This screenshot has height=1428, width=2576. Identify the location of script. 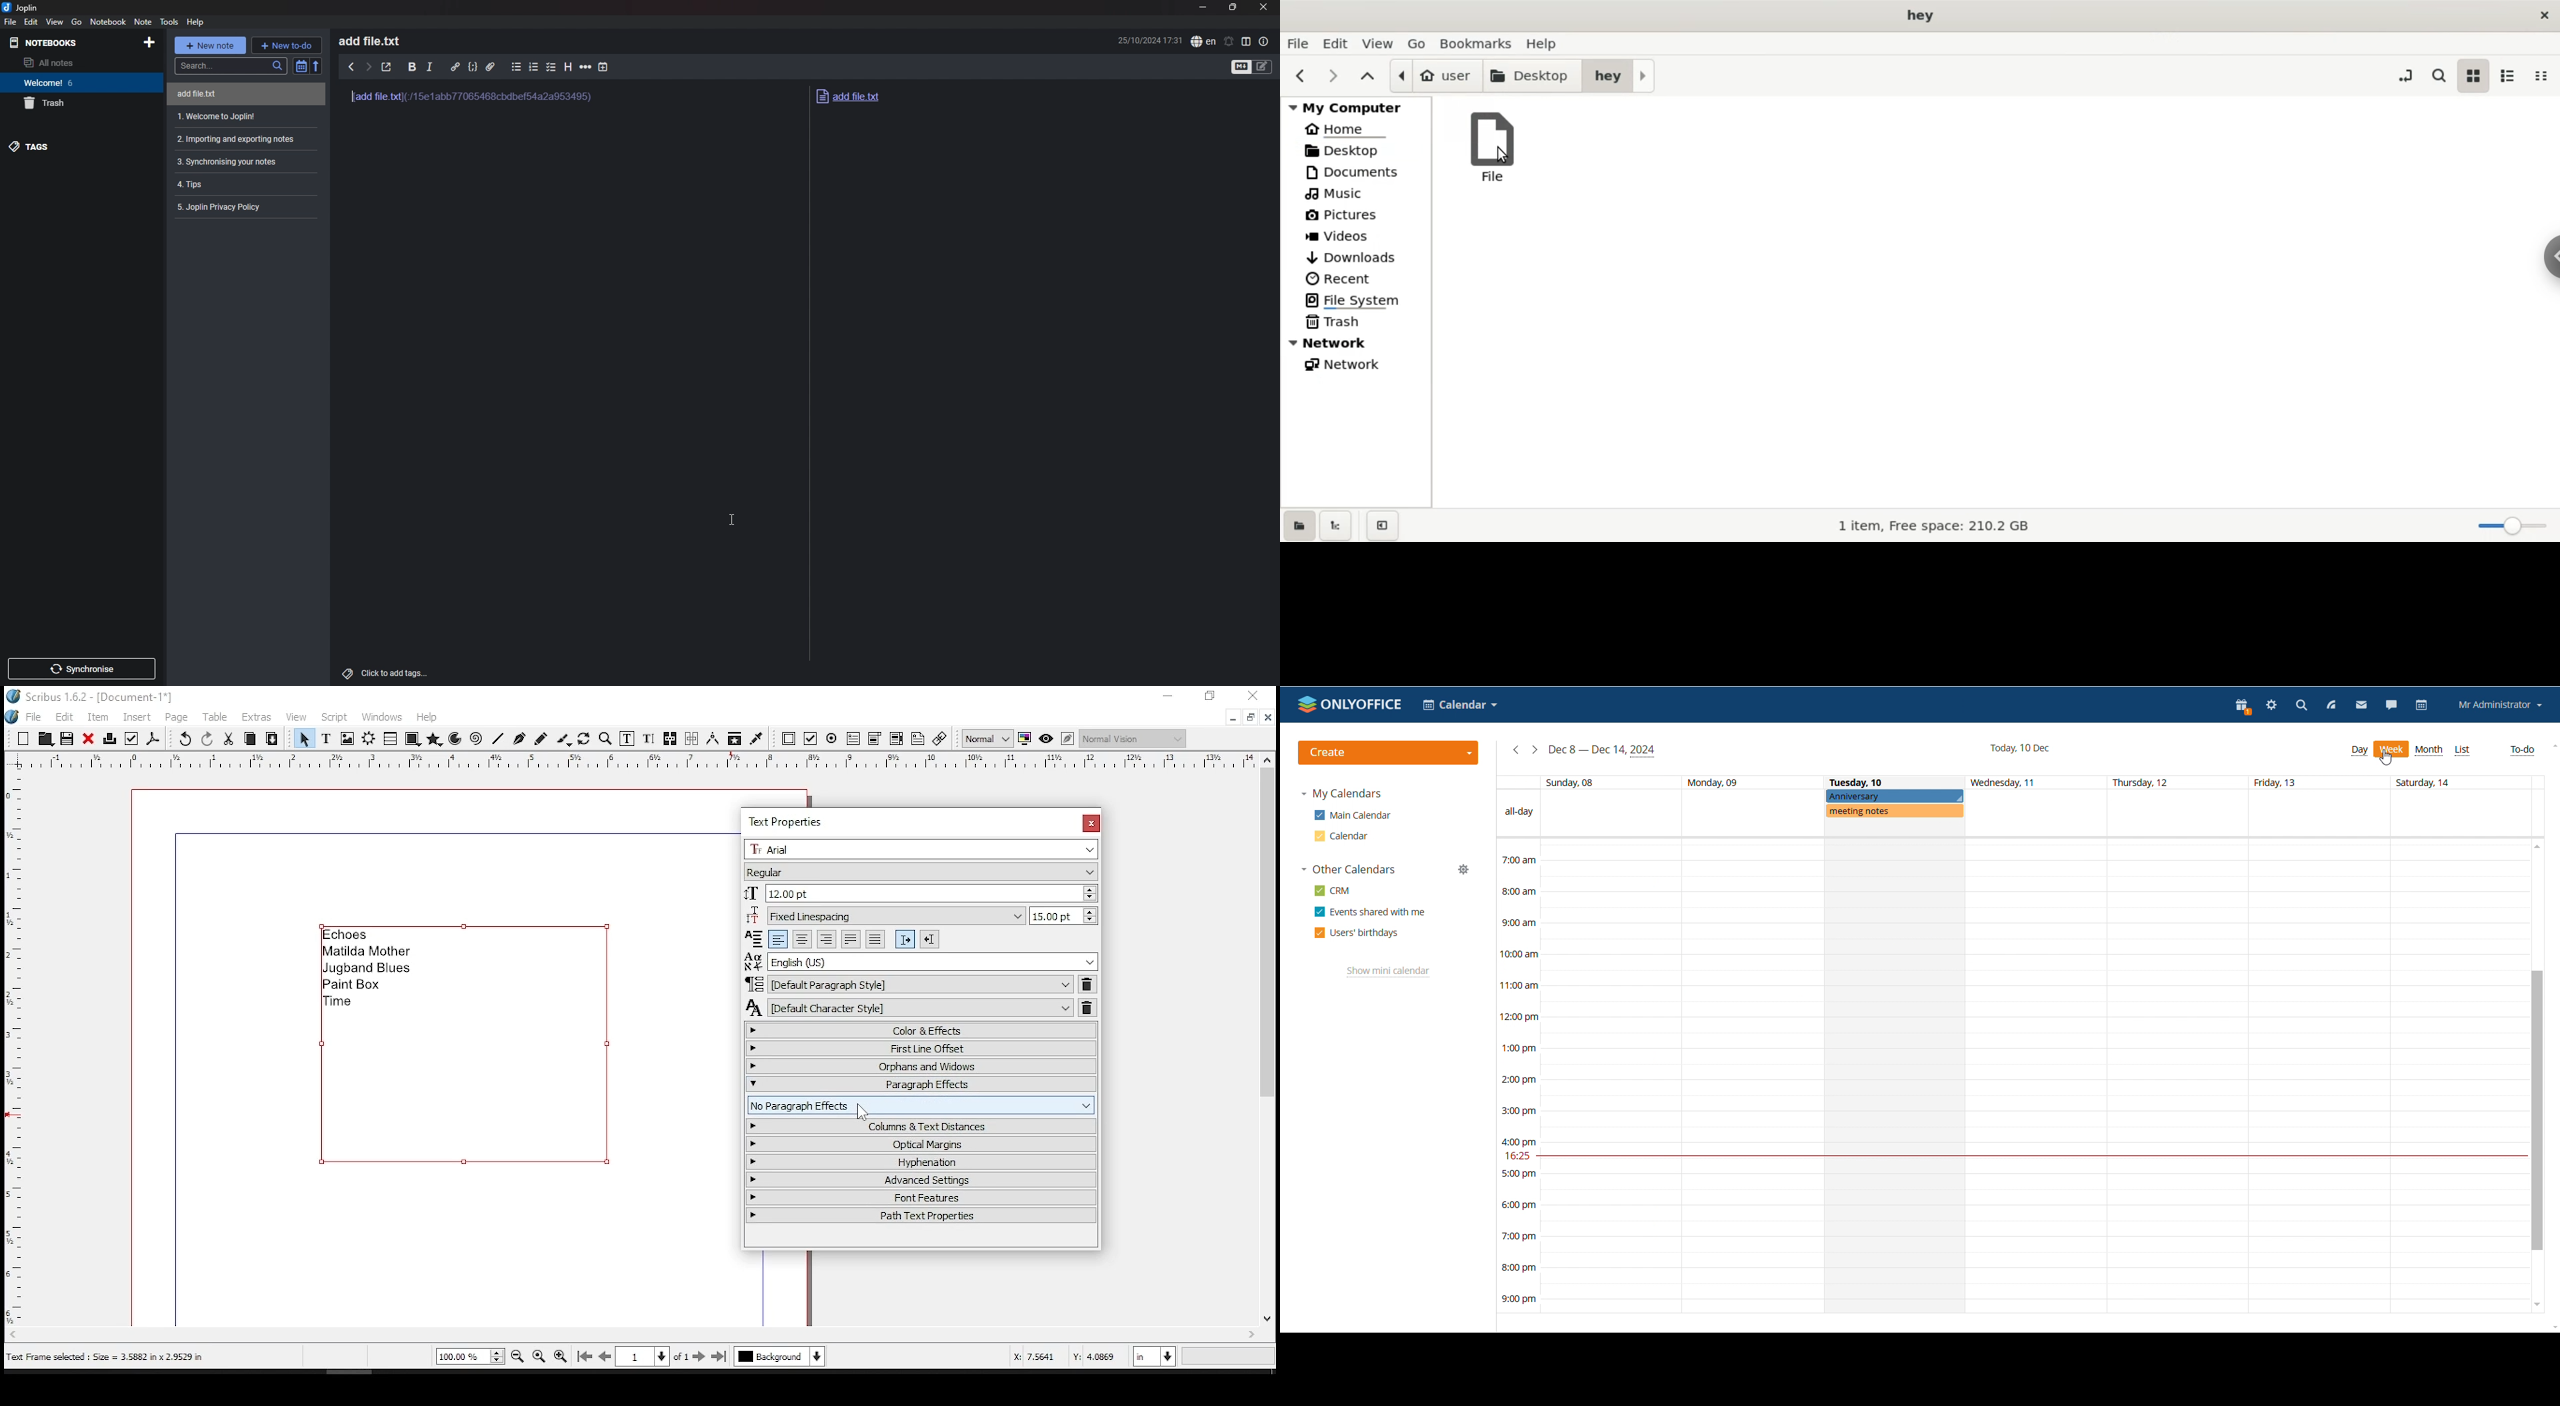
(333, 719).